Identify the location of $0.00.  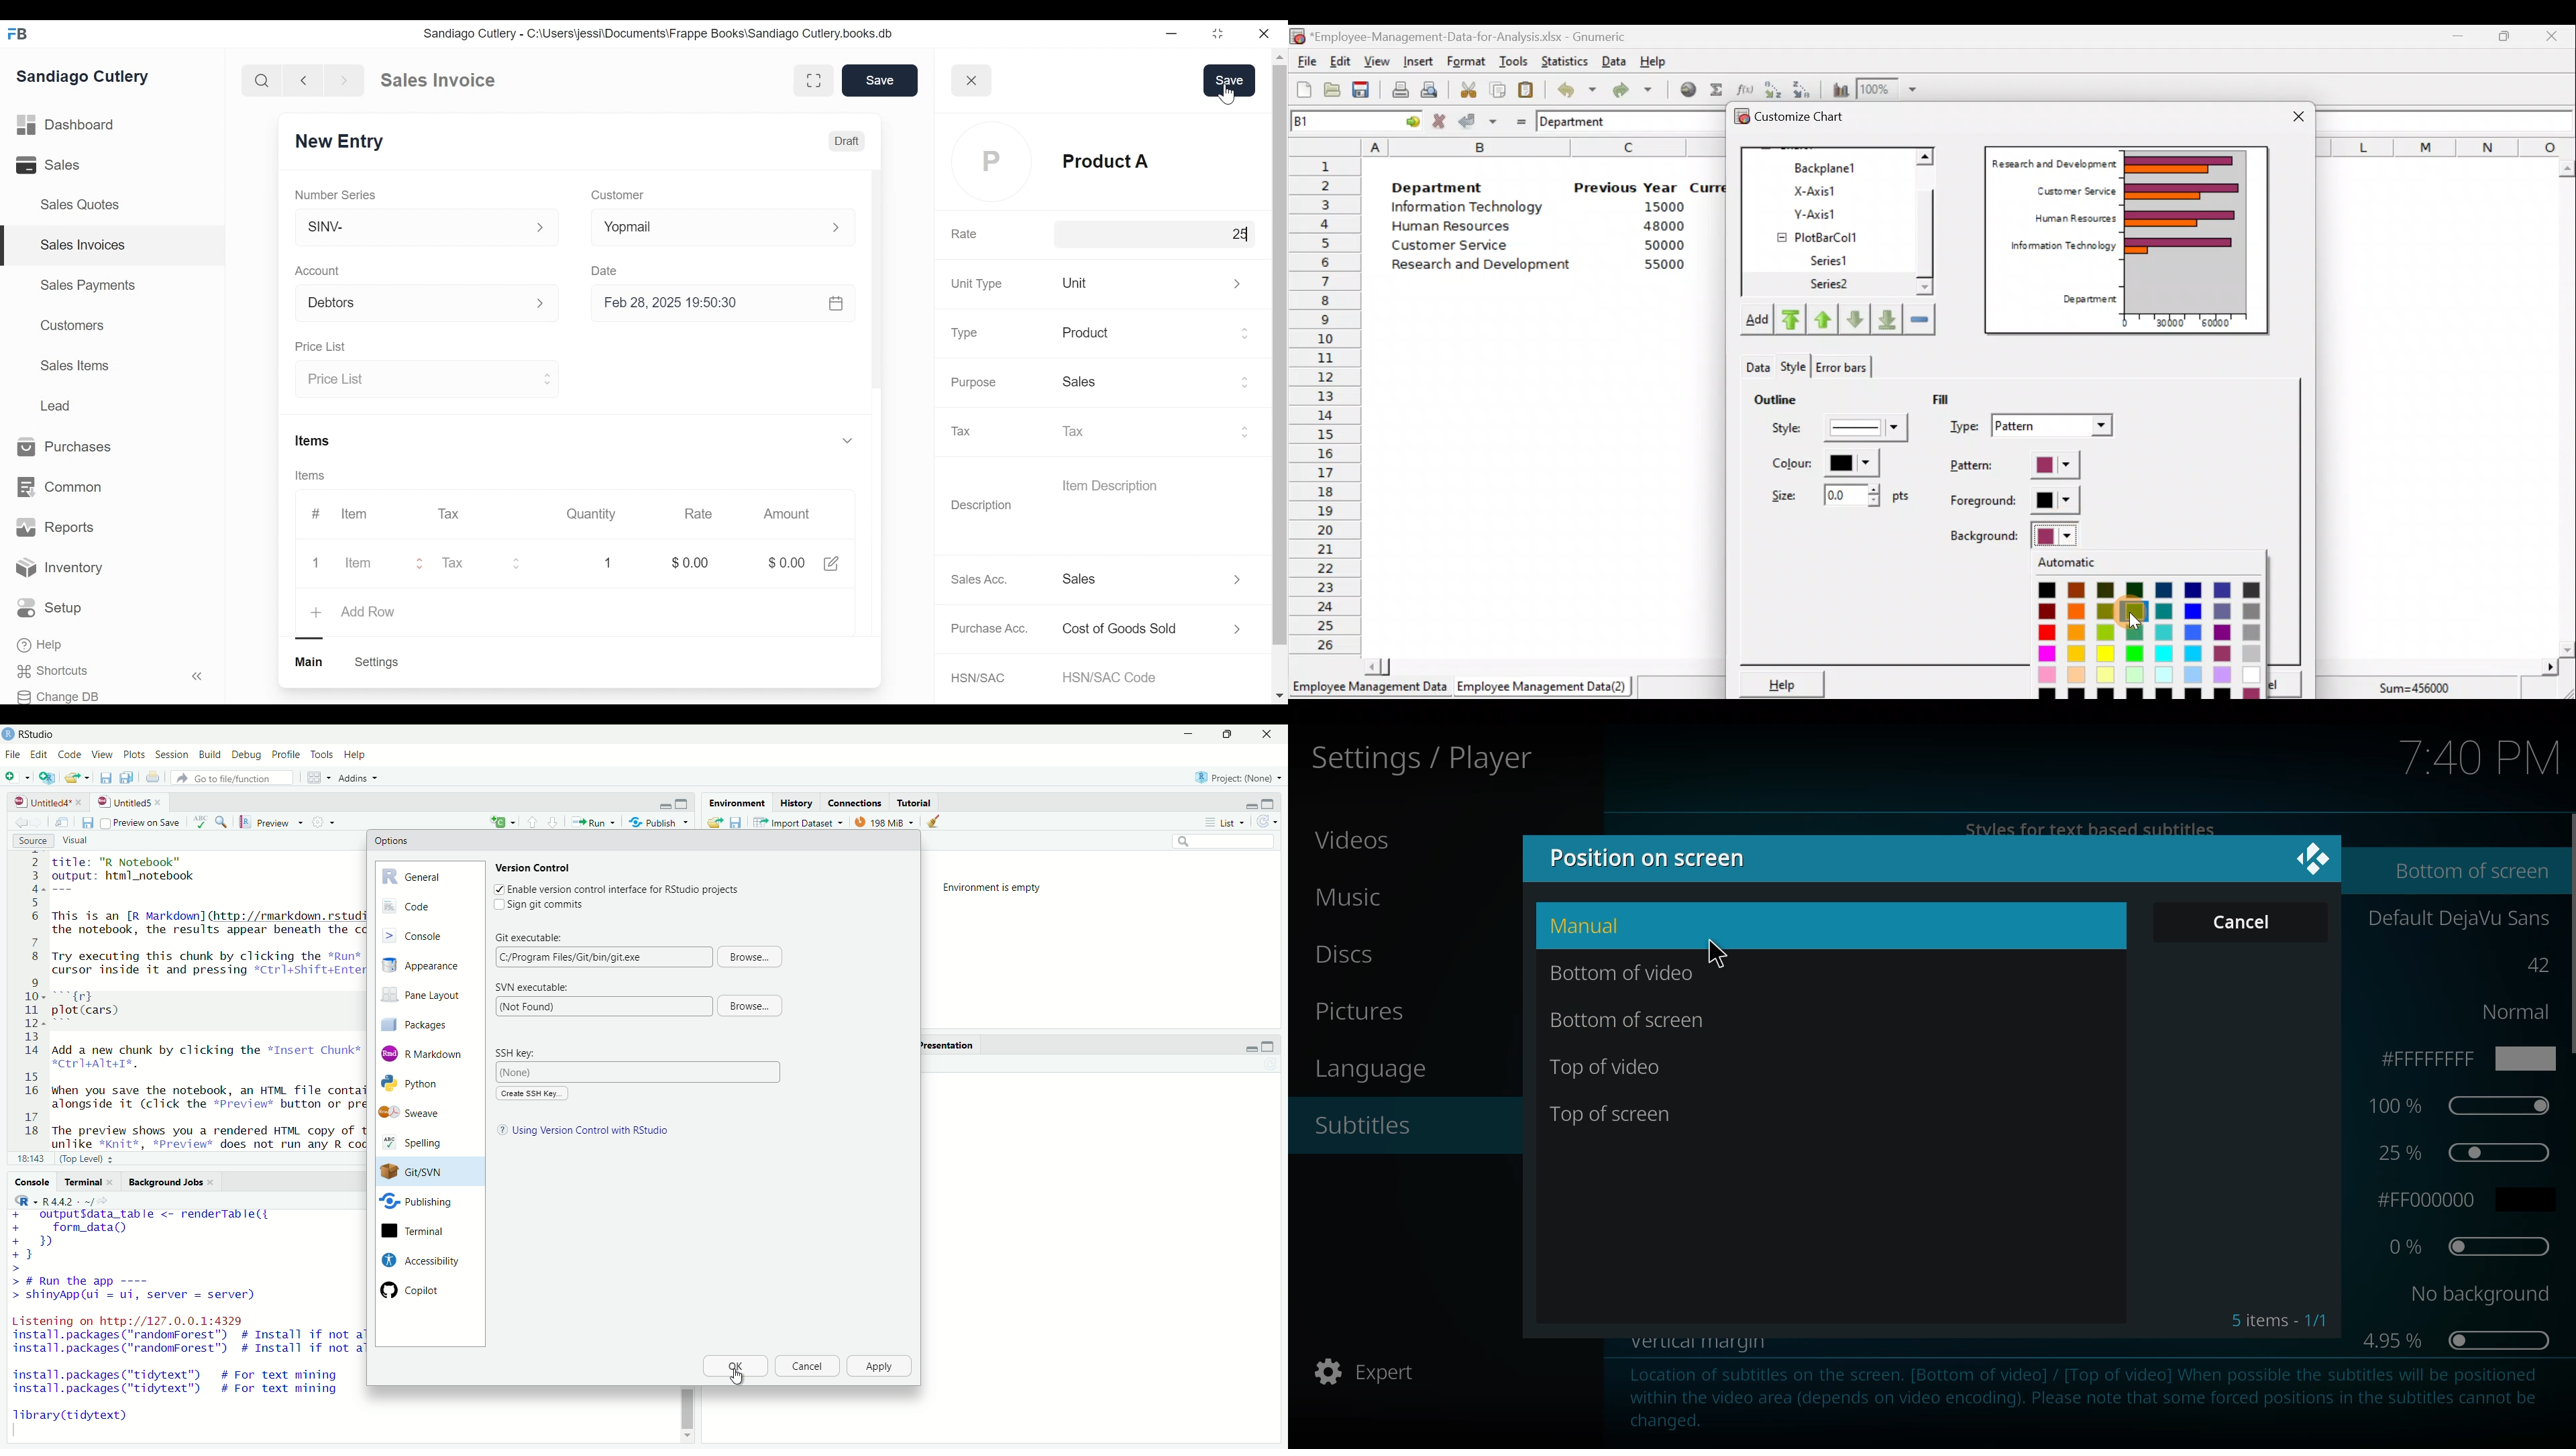
(784, 563).